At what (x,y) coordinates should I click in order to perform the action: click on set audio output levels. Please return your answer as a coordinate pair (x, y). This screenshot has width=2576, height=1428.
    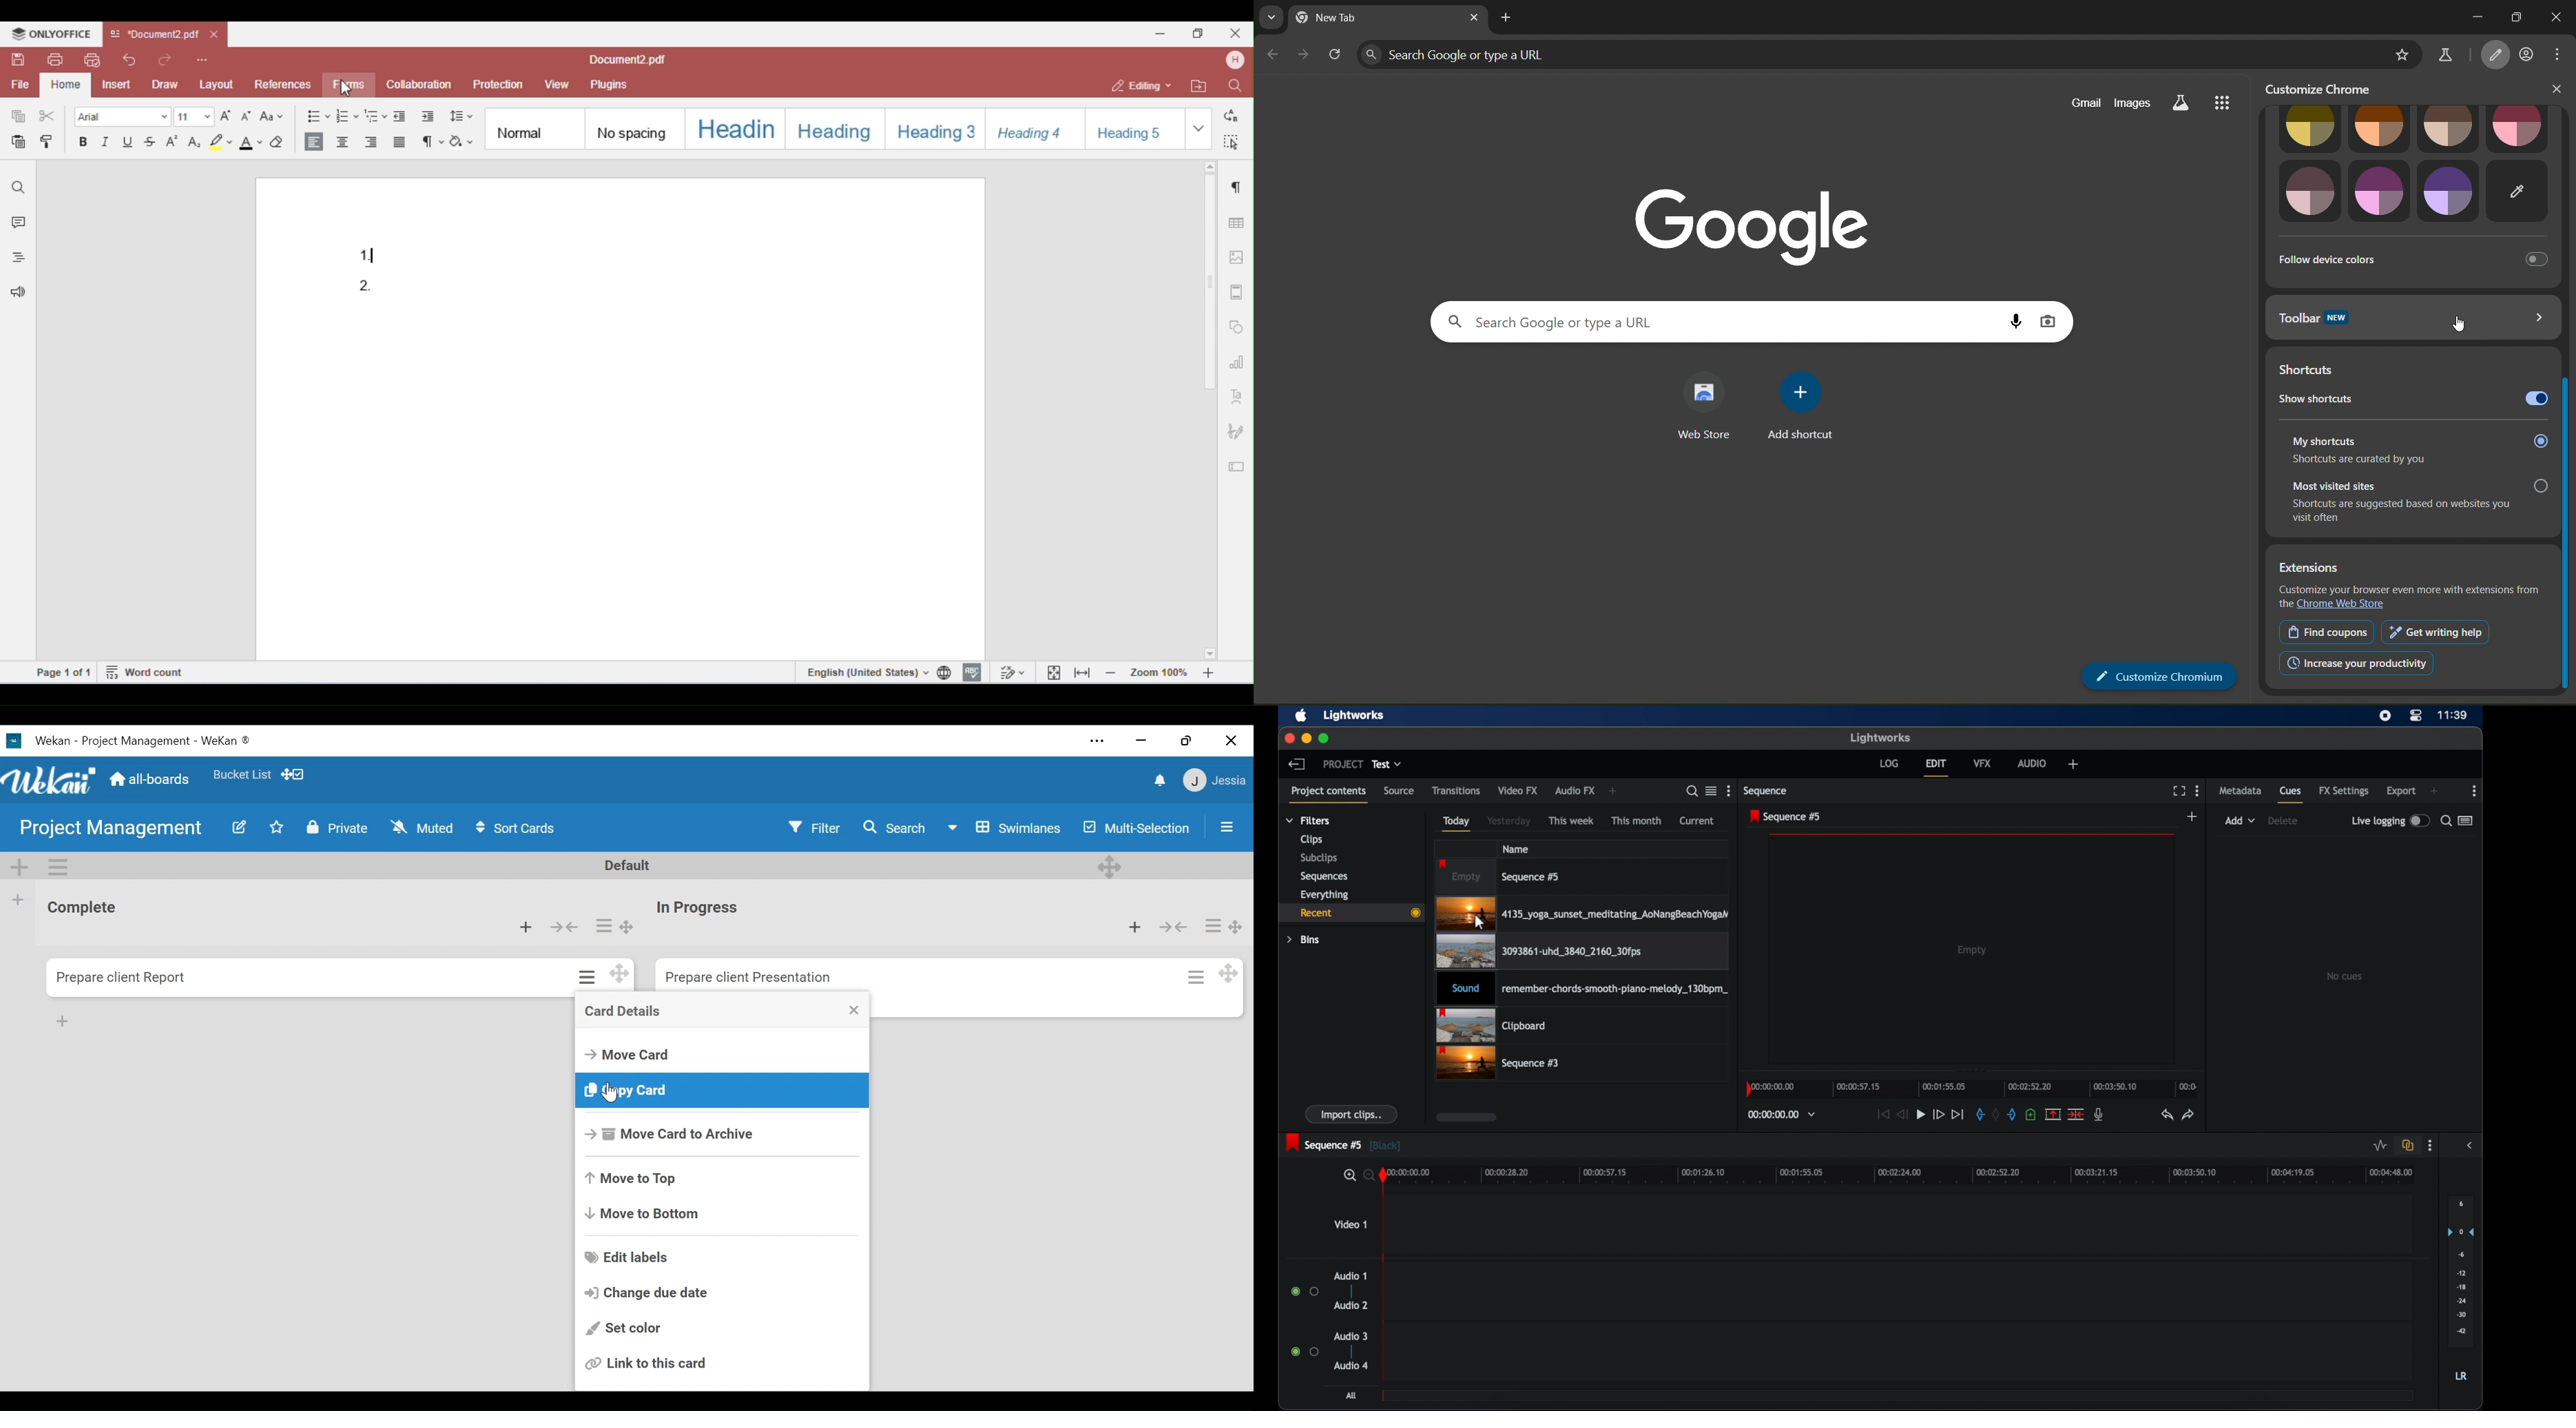
    Looking at the image, I should click on (2460, 1271).